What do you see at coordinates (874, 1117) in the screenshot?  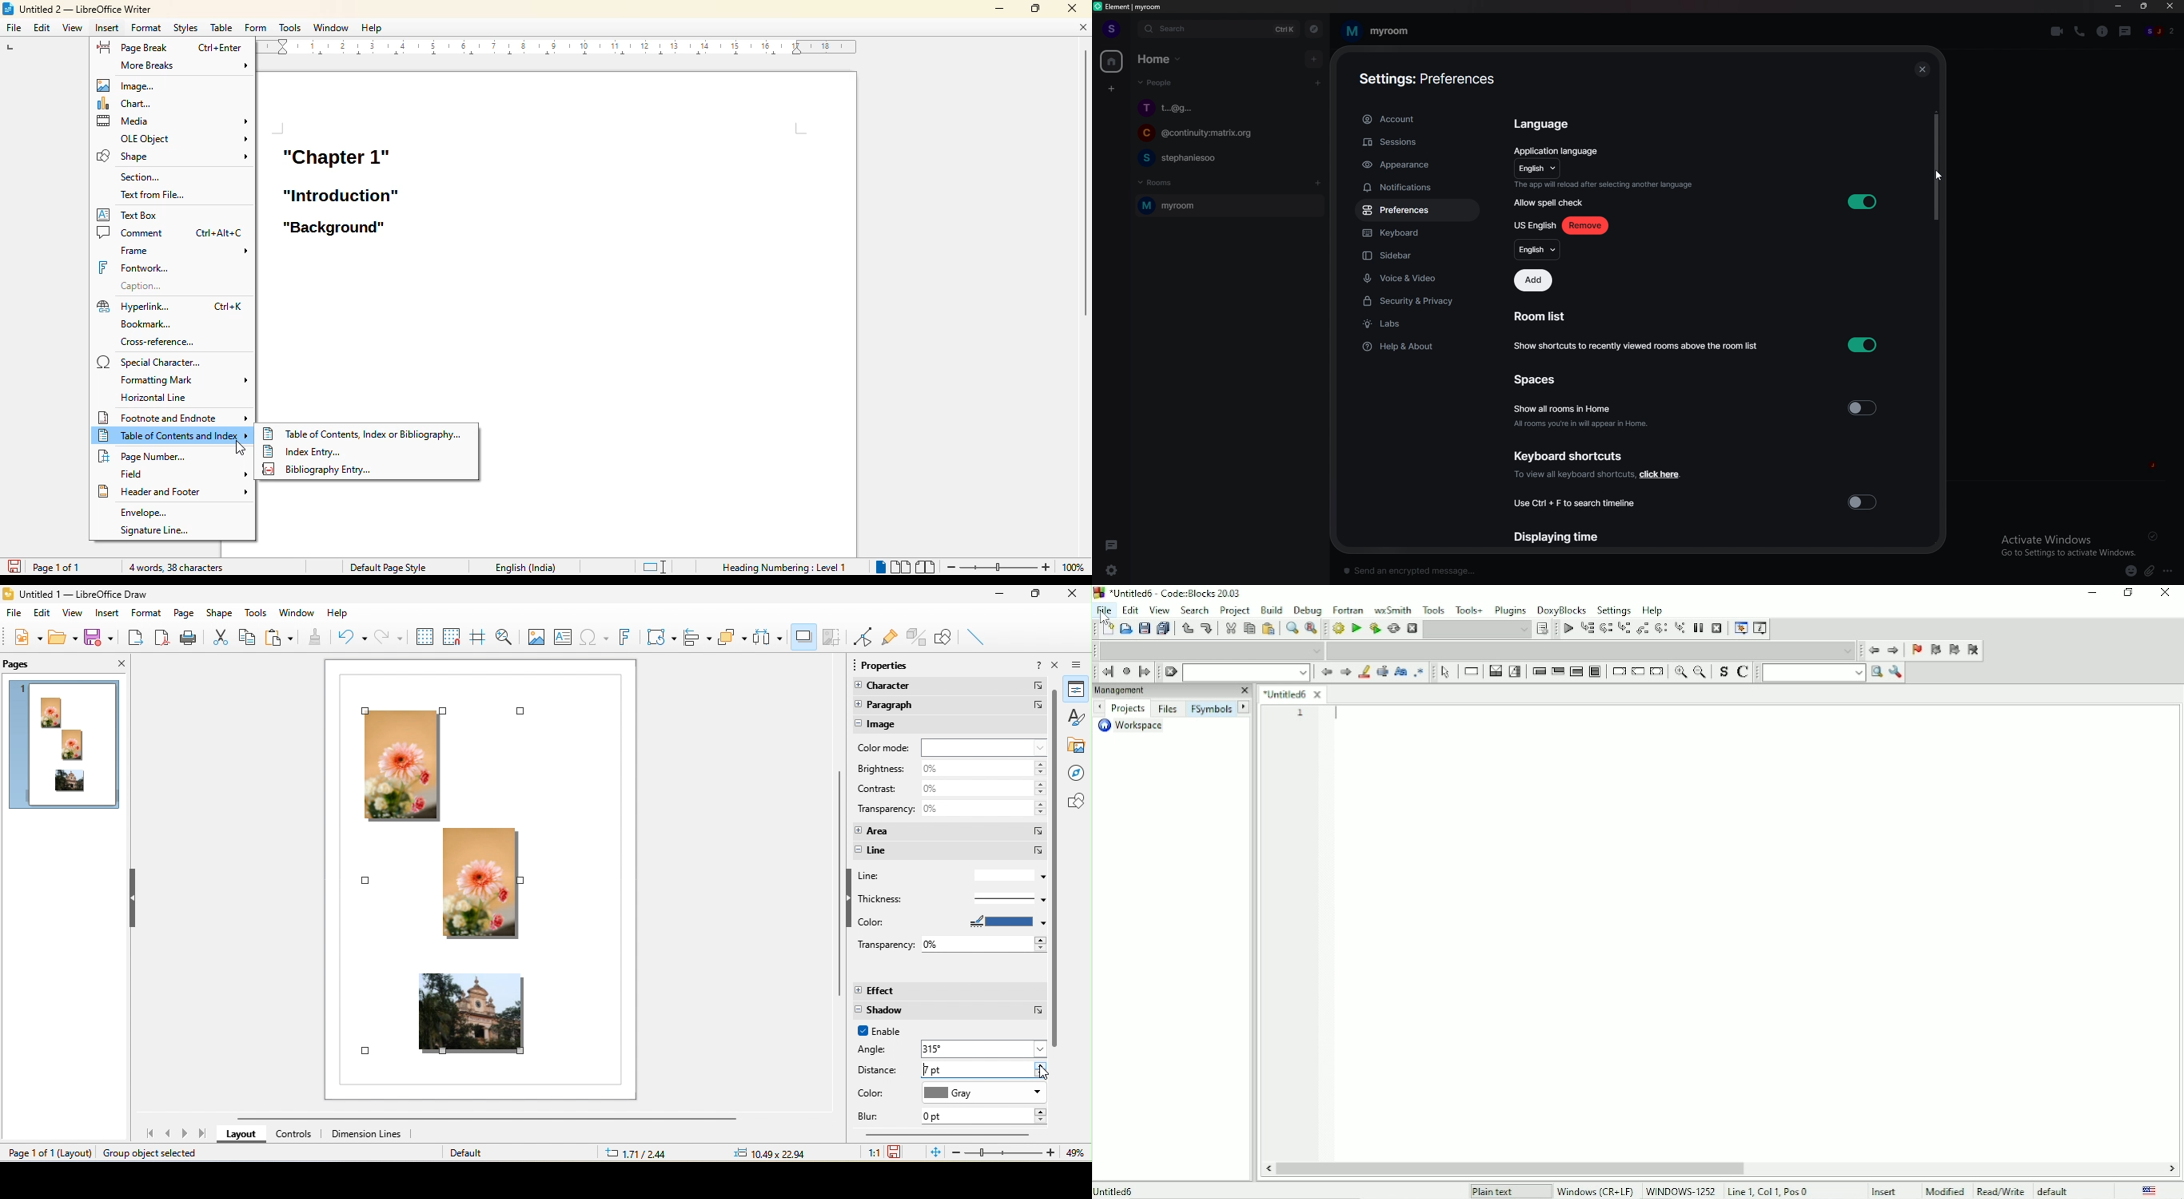 I see `blur` at bounding box center [874, 1117].